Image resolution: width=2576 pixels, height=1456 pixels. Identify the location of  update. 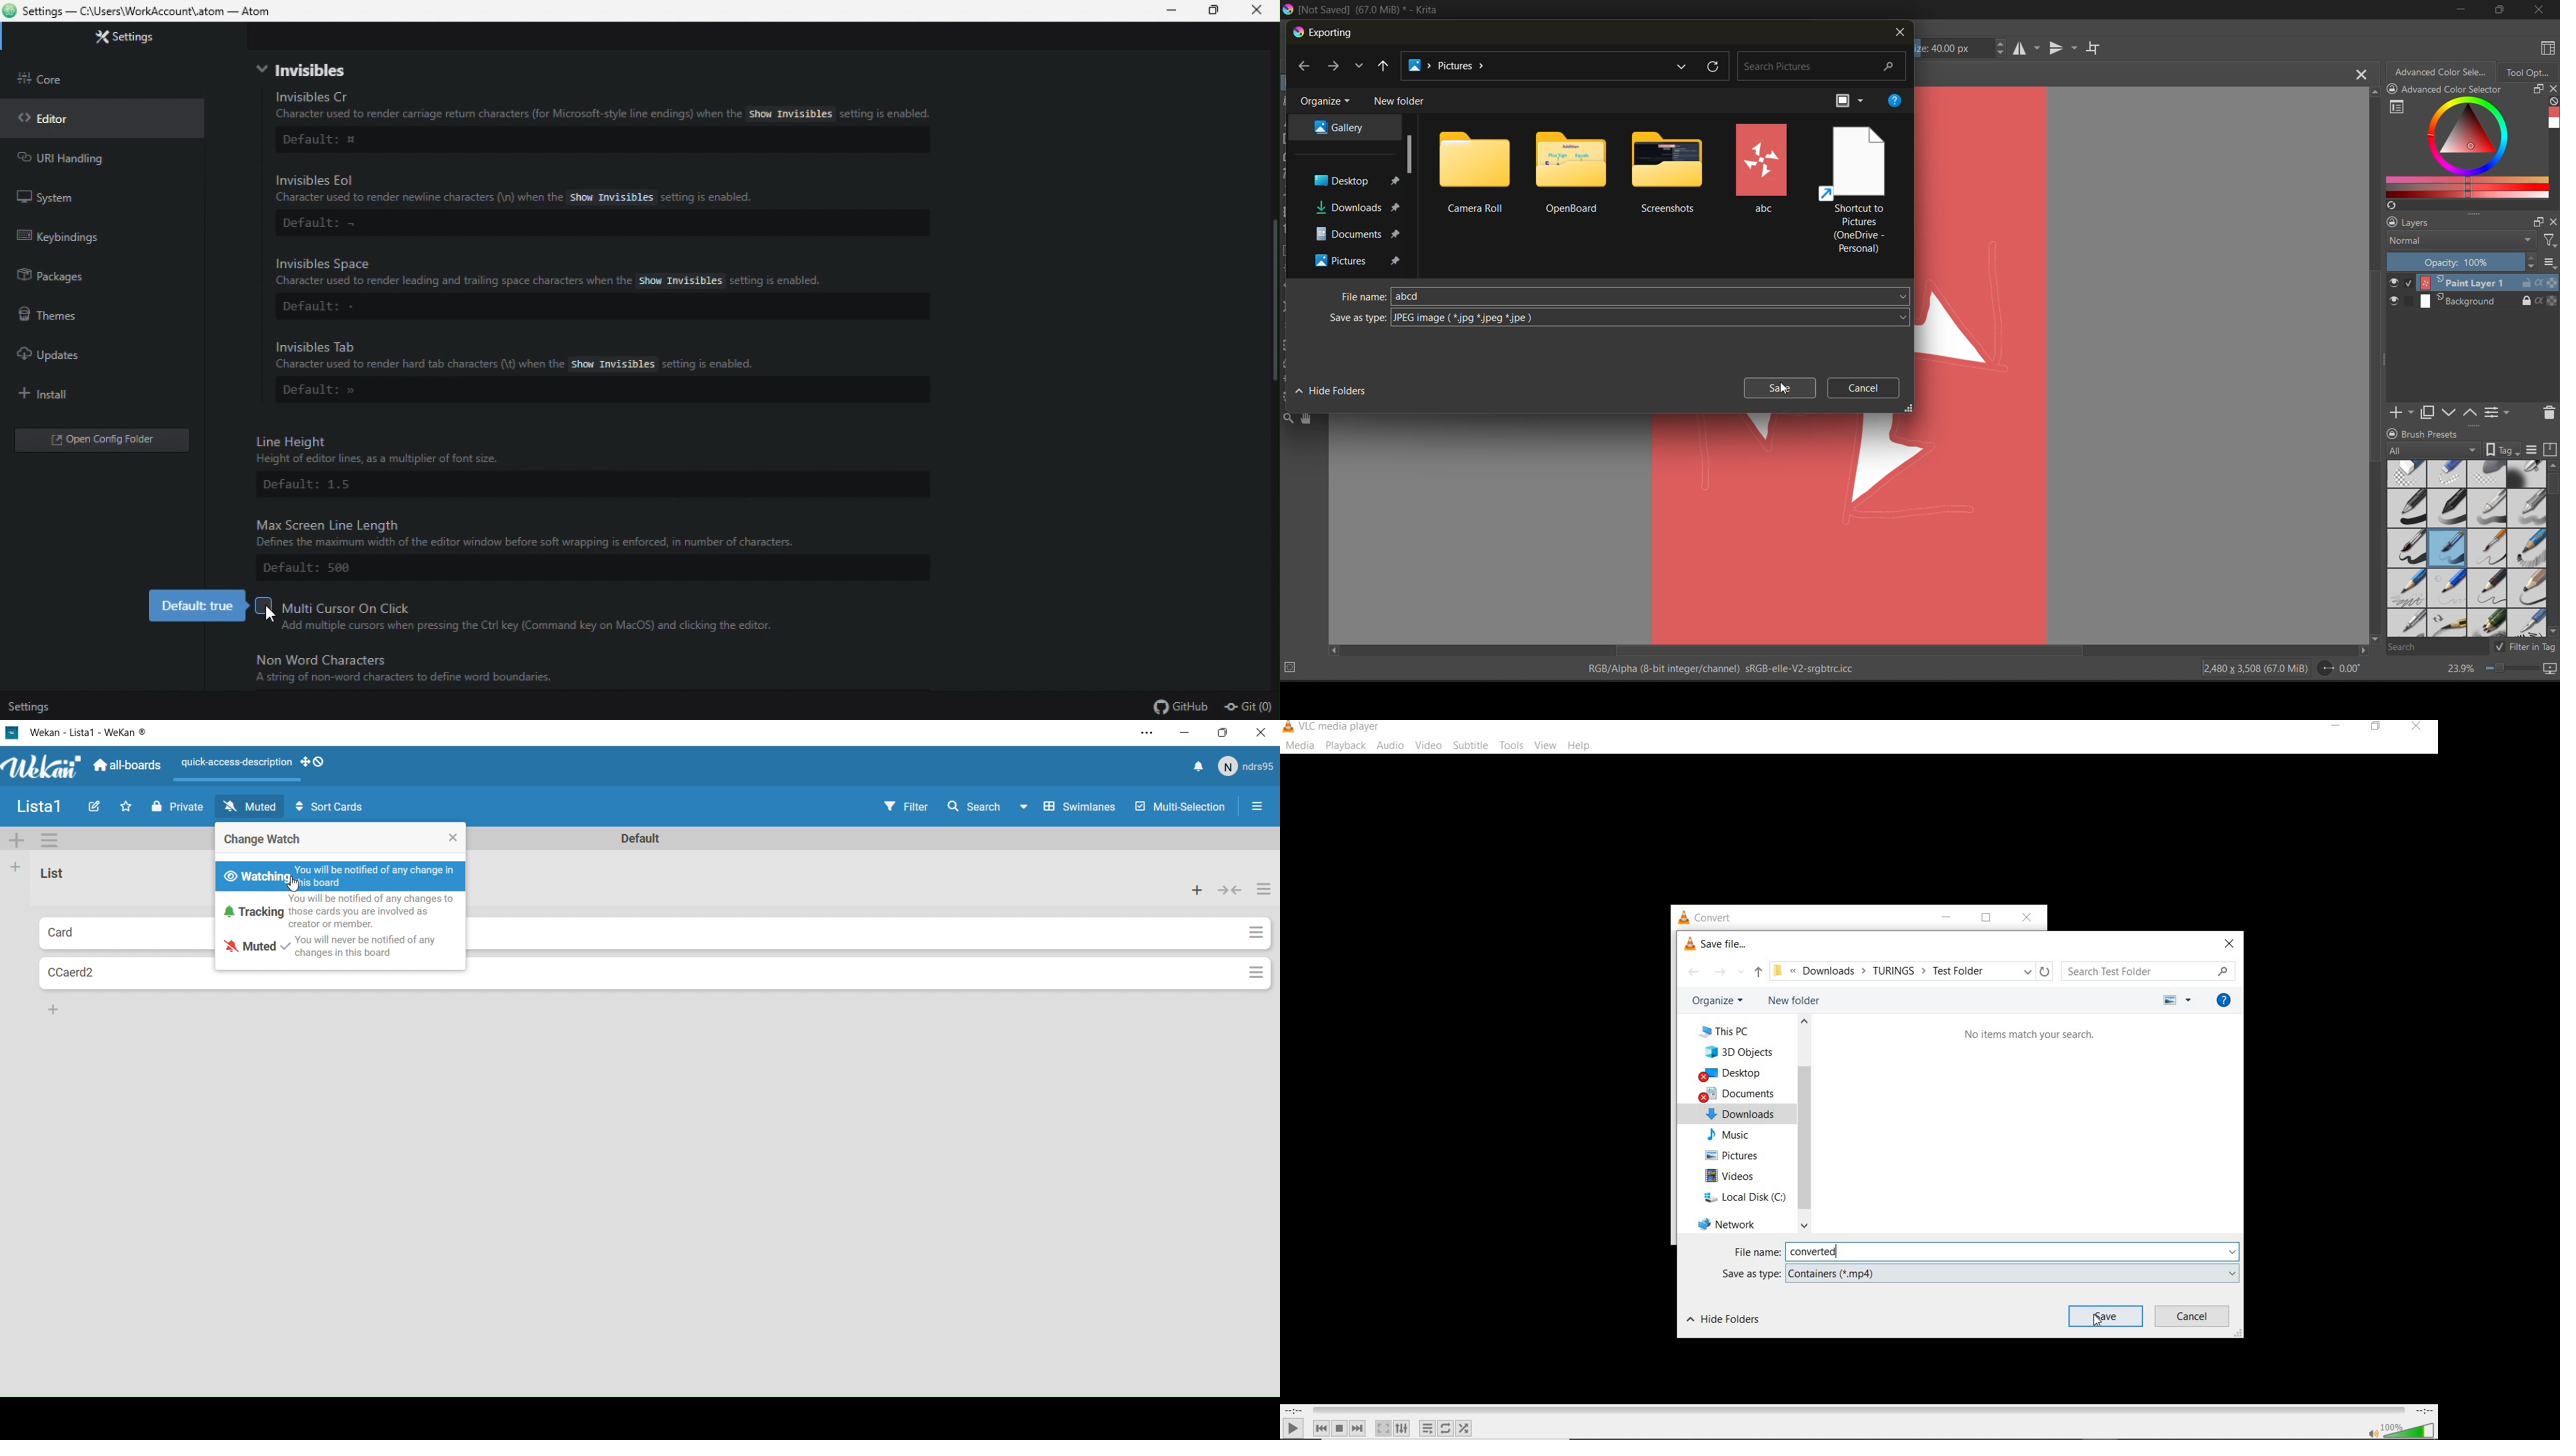
(60, 355).